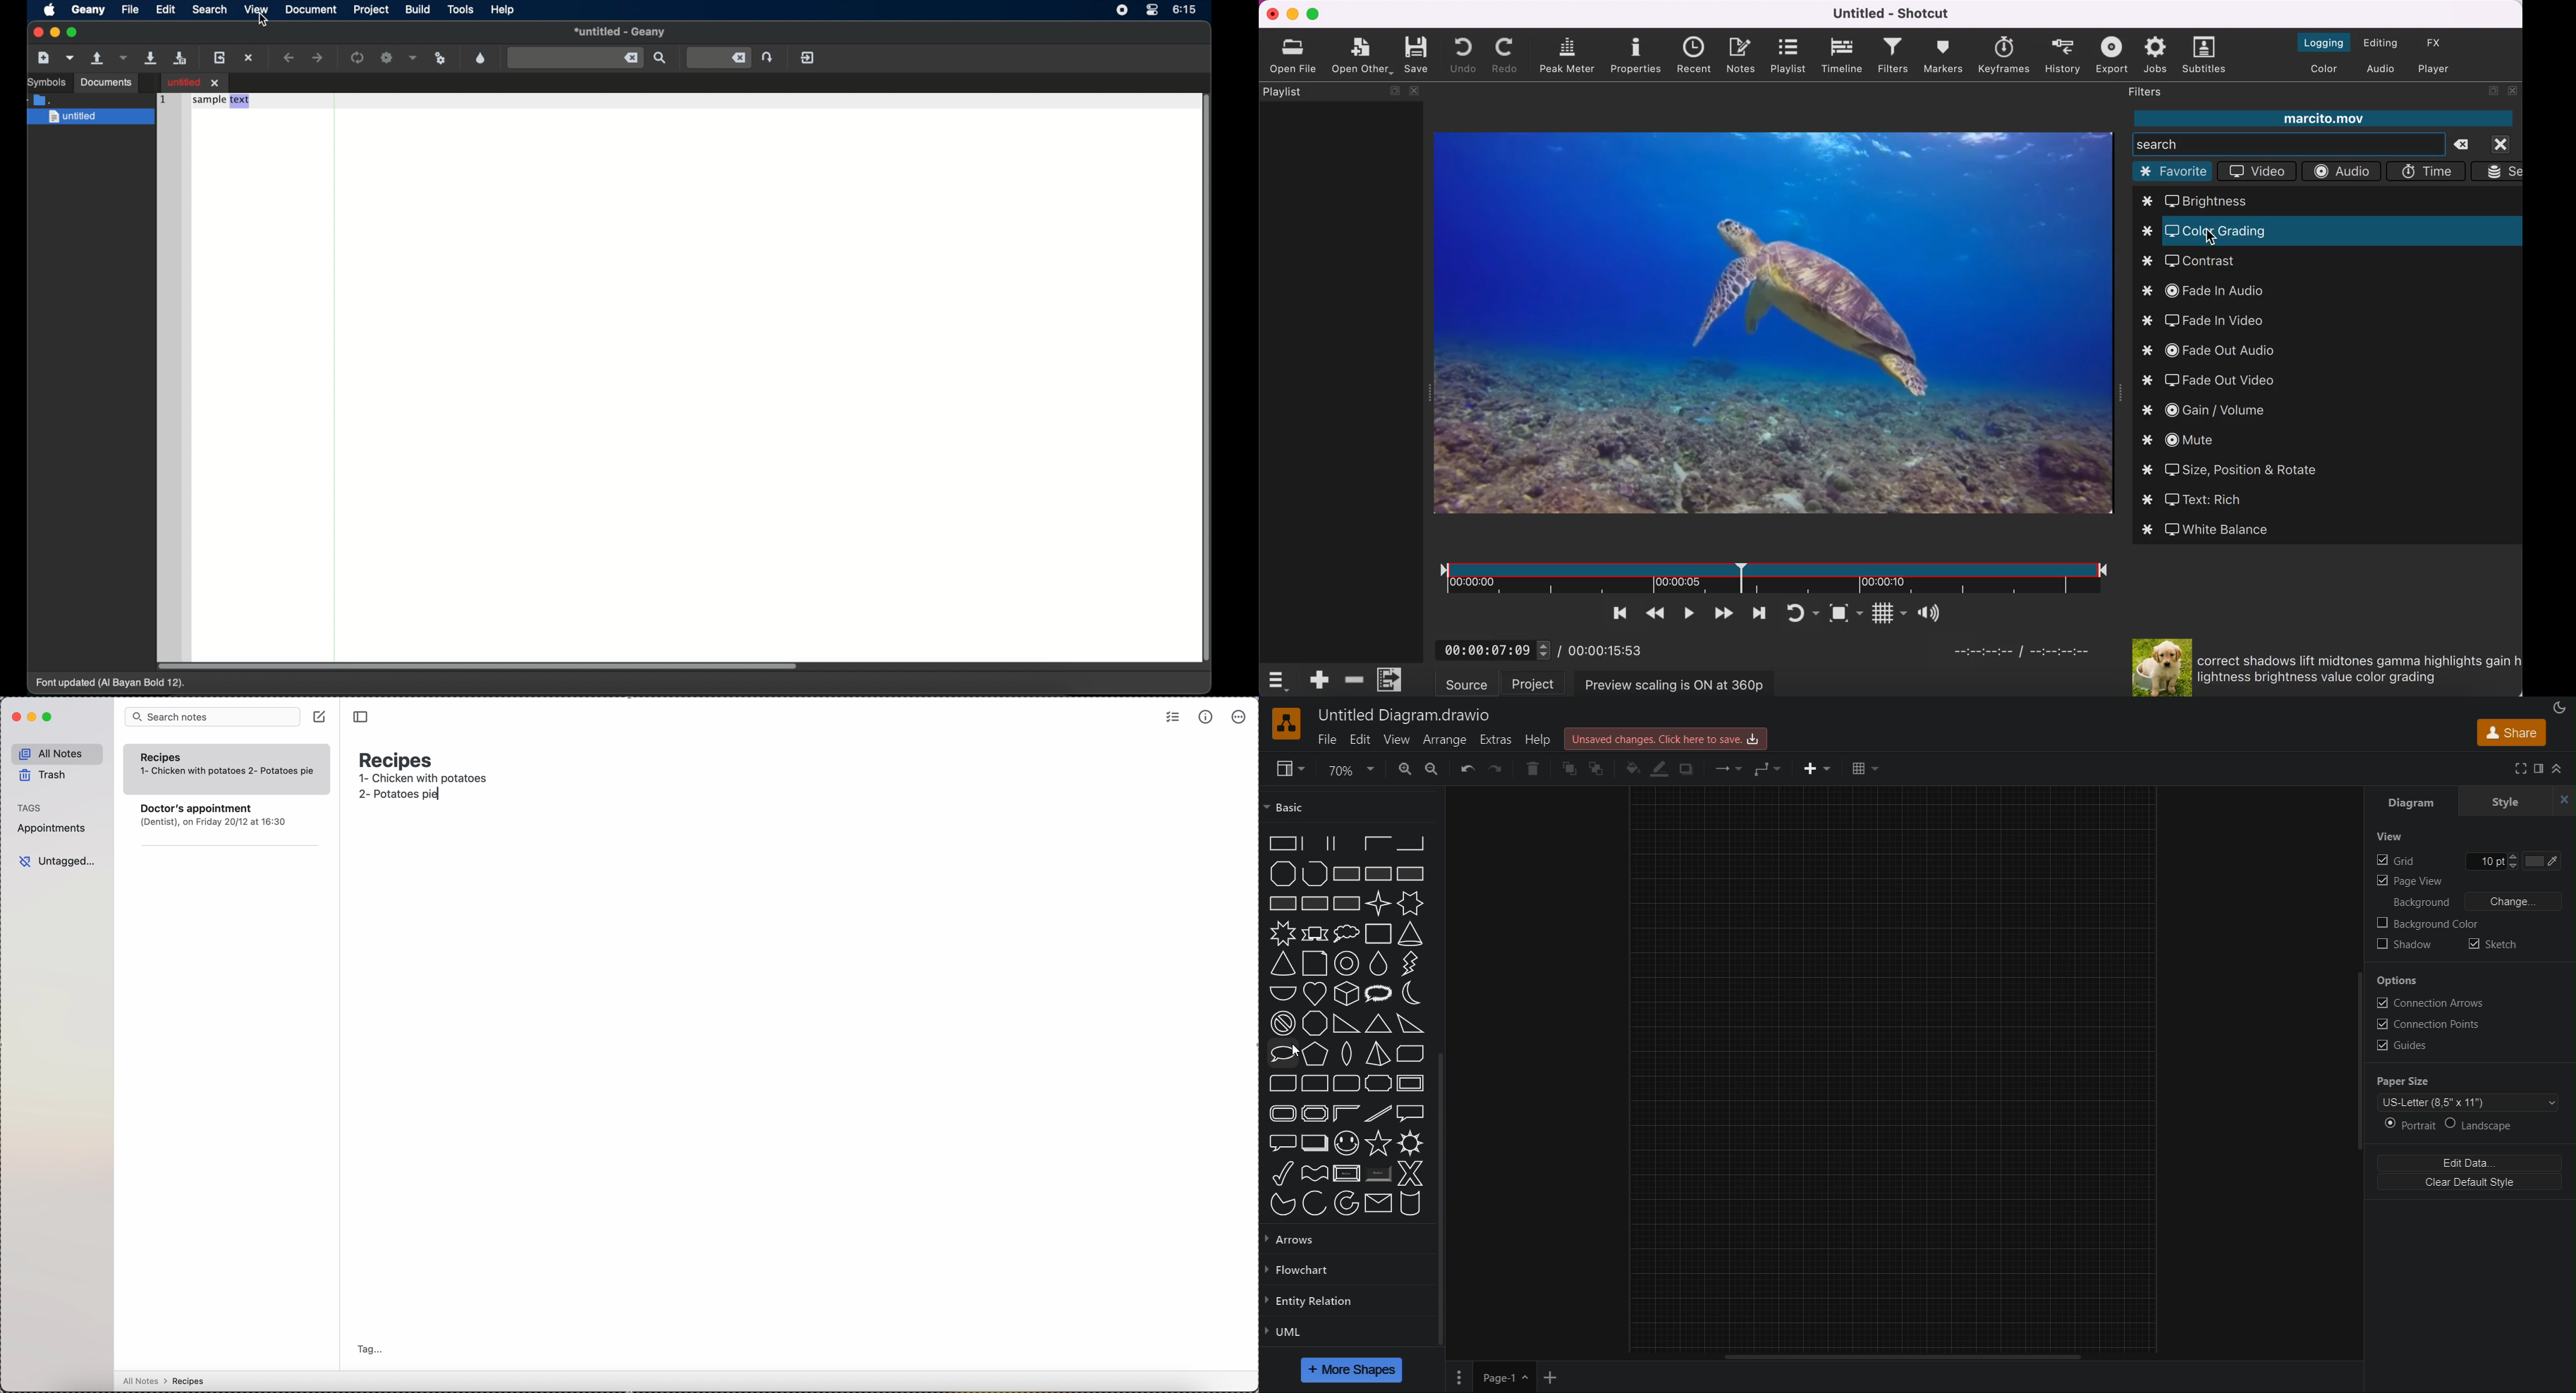 The image size is (2576, 1400). I want to click on Zoom In, so click(1405, 771).